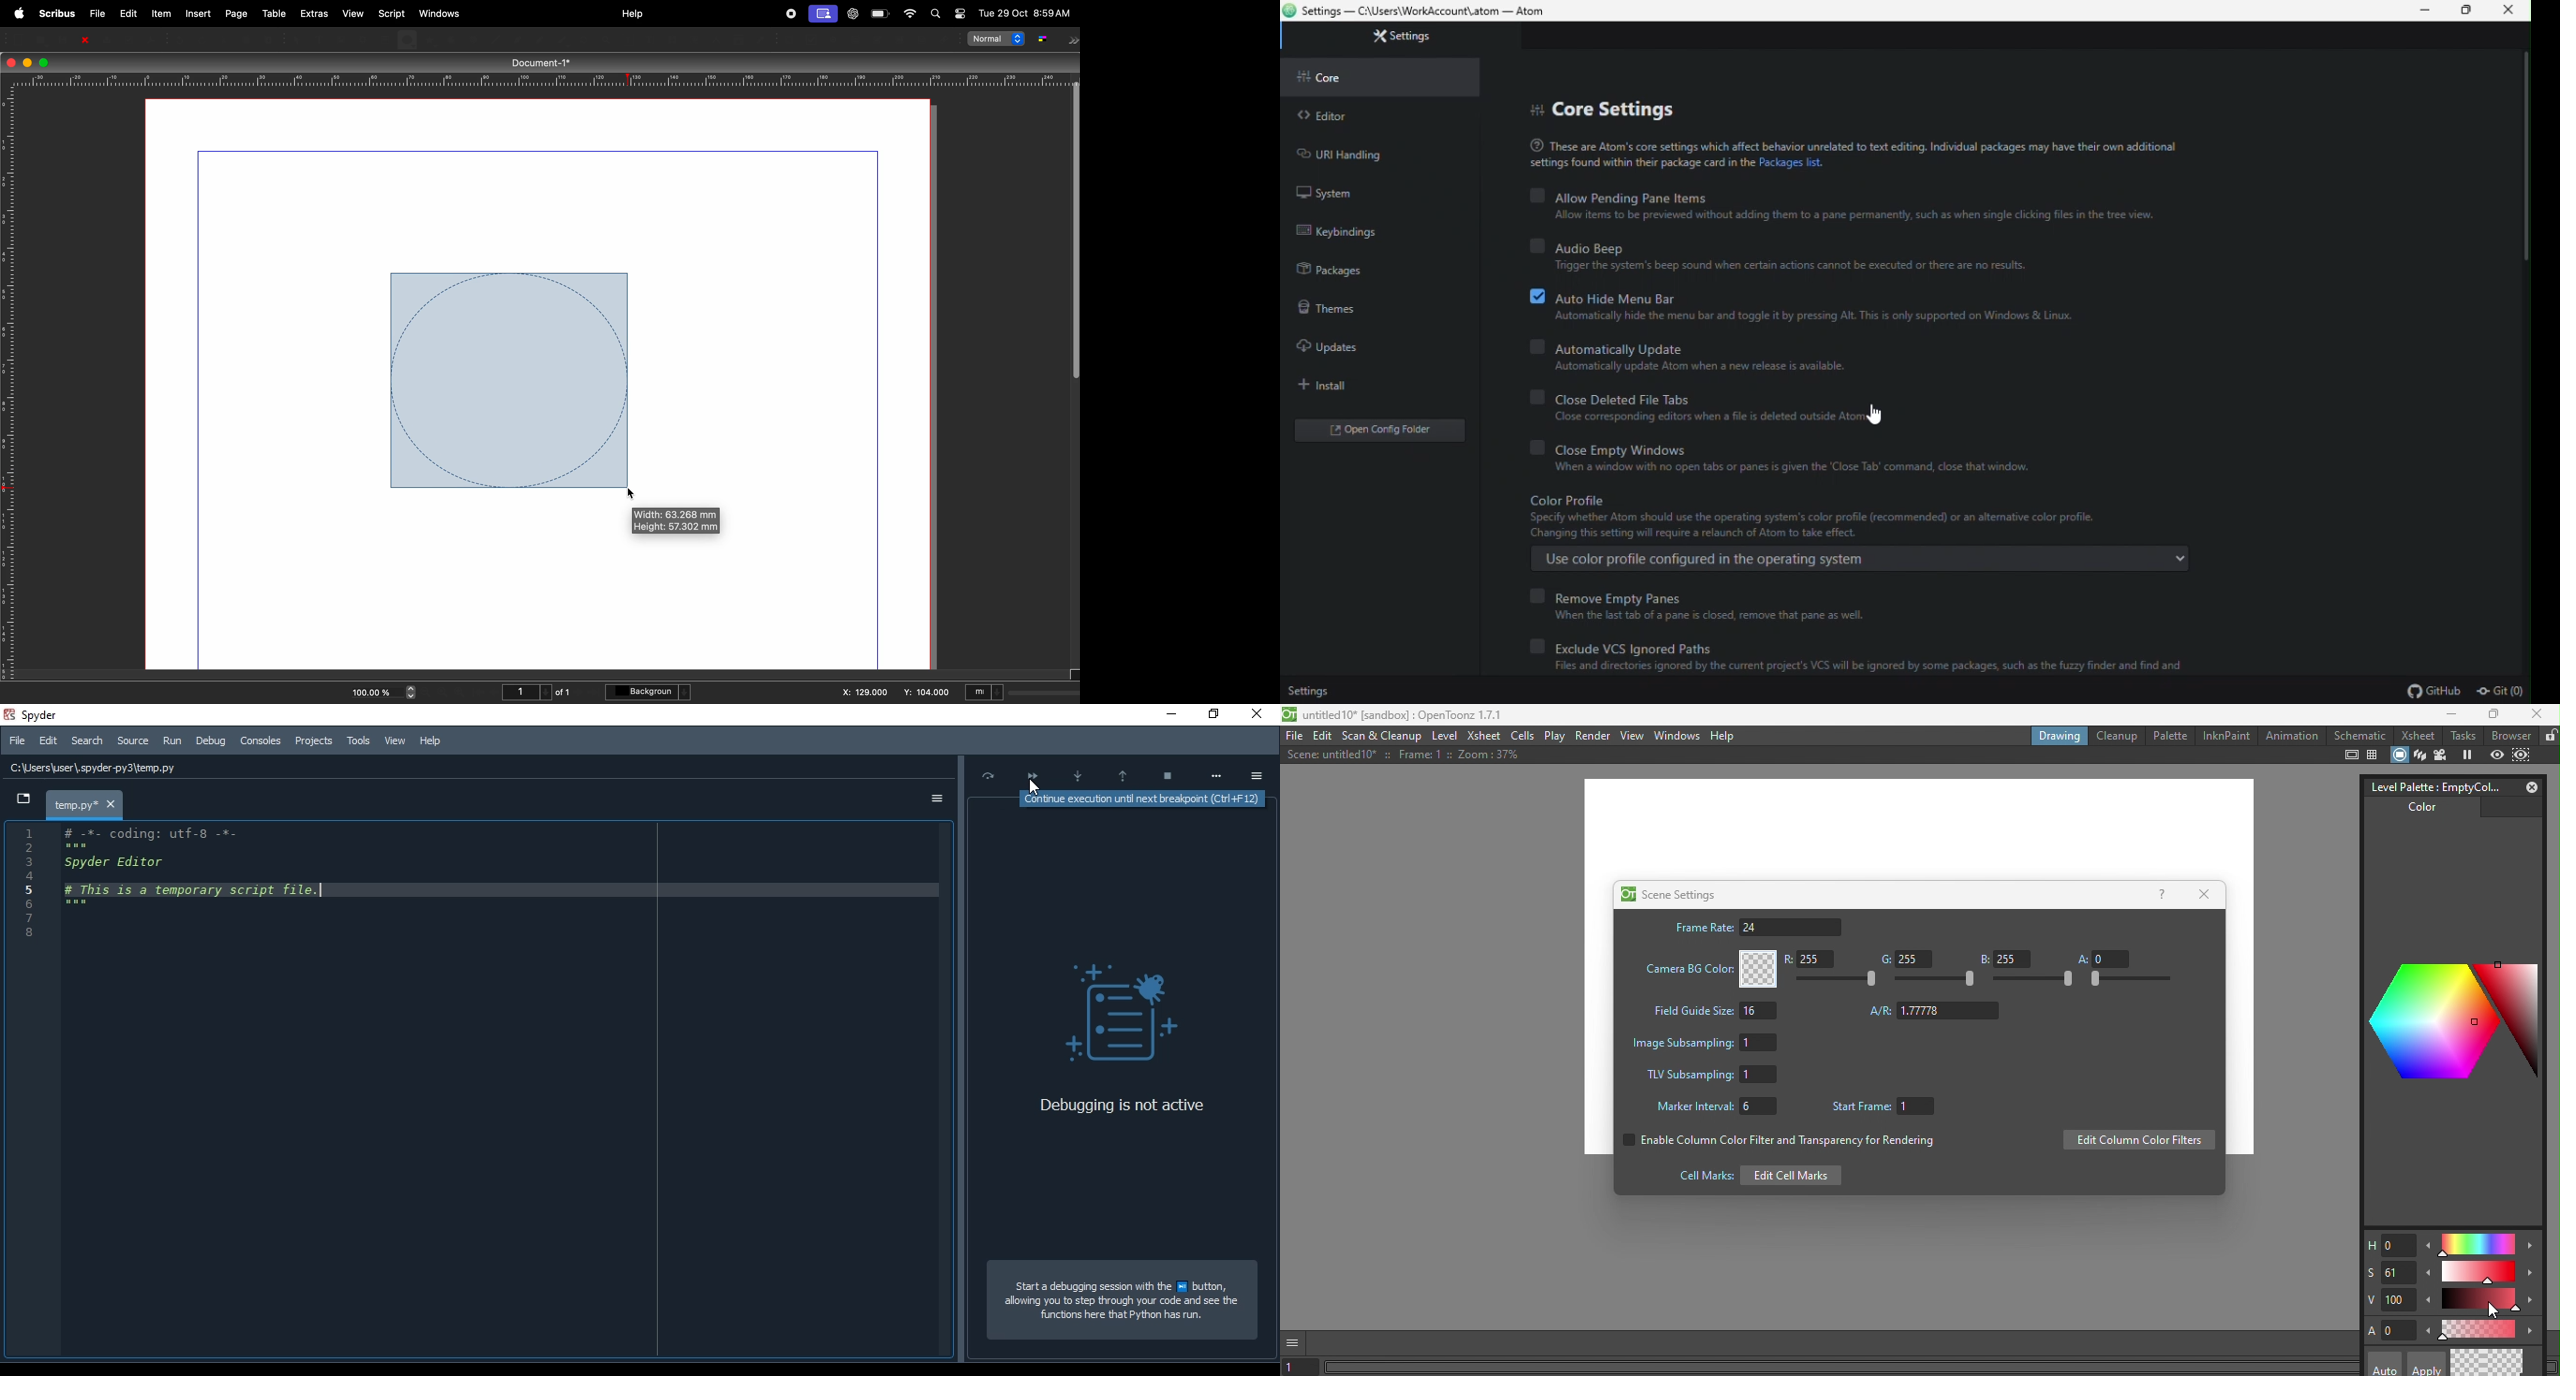 The height and width of the screenshot is (1400, 2576). I want to click on Edit, so click(1325, 737).